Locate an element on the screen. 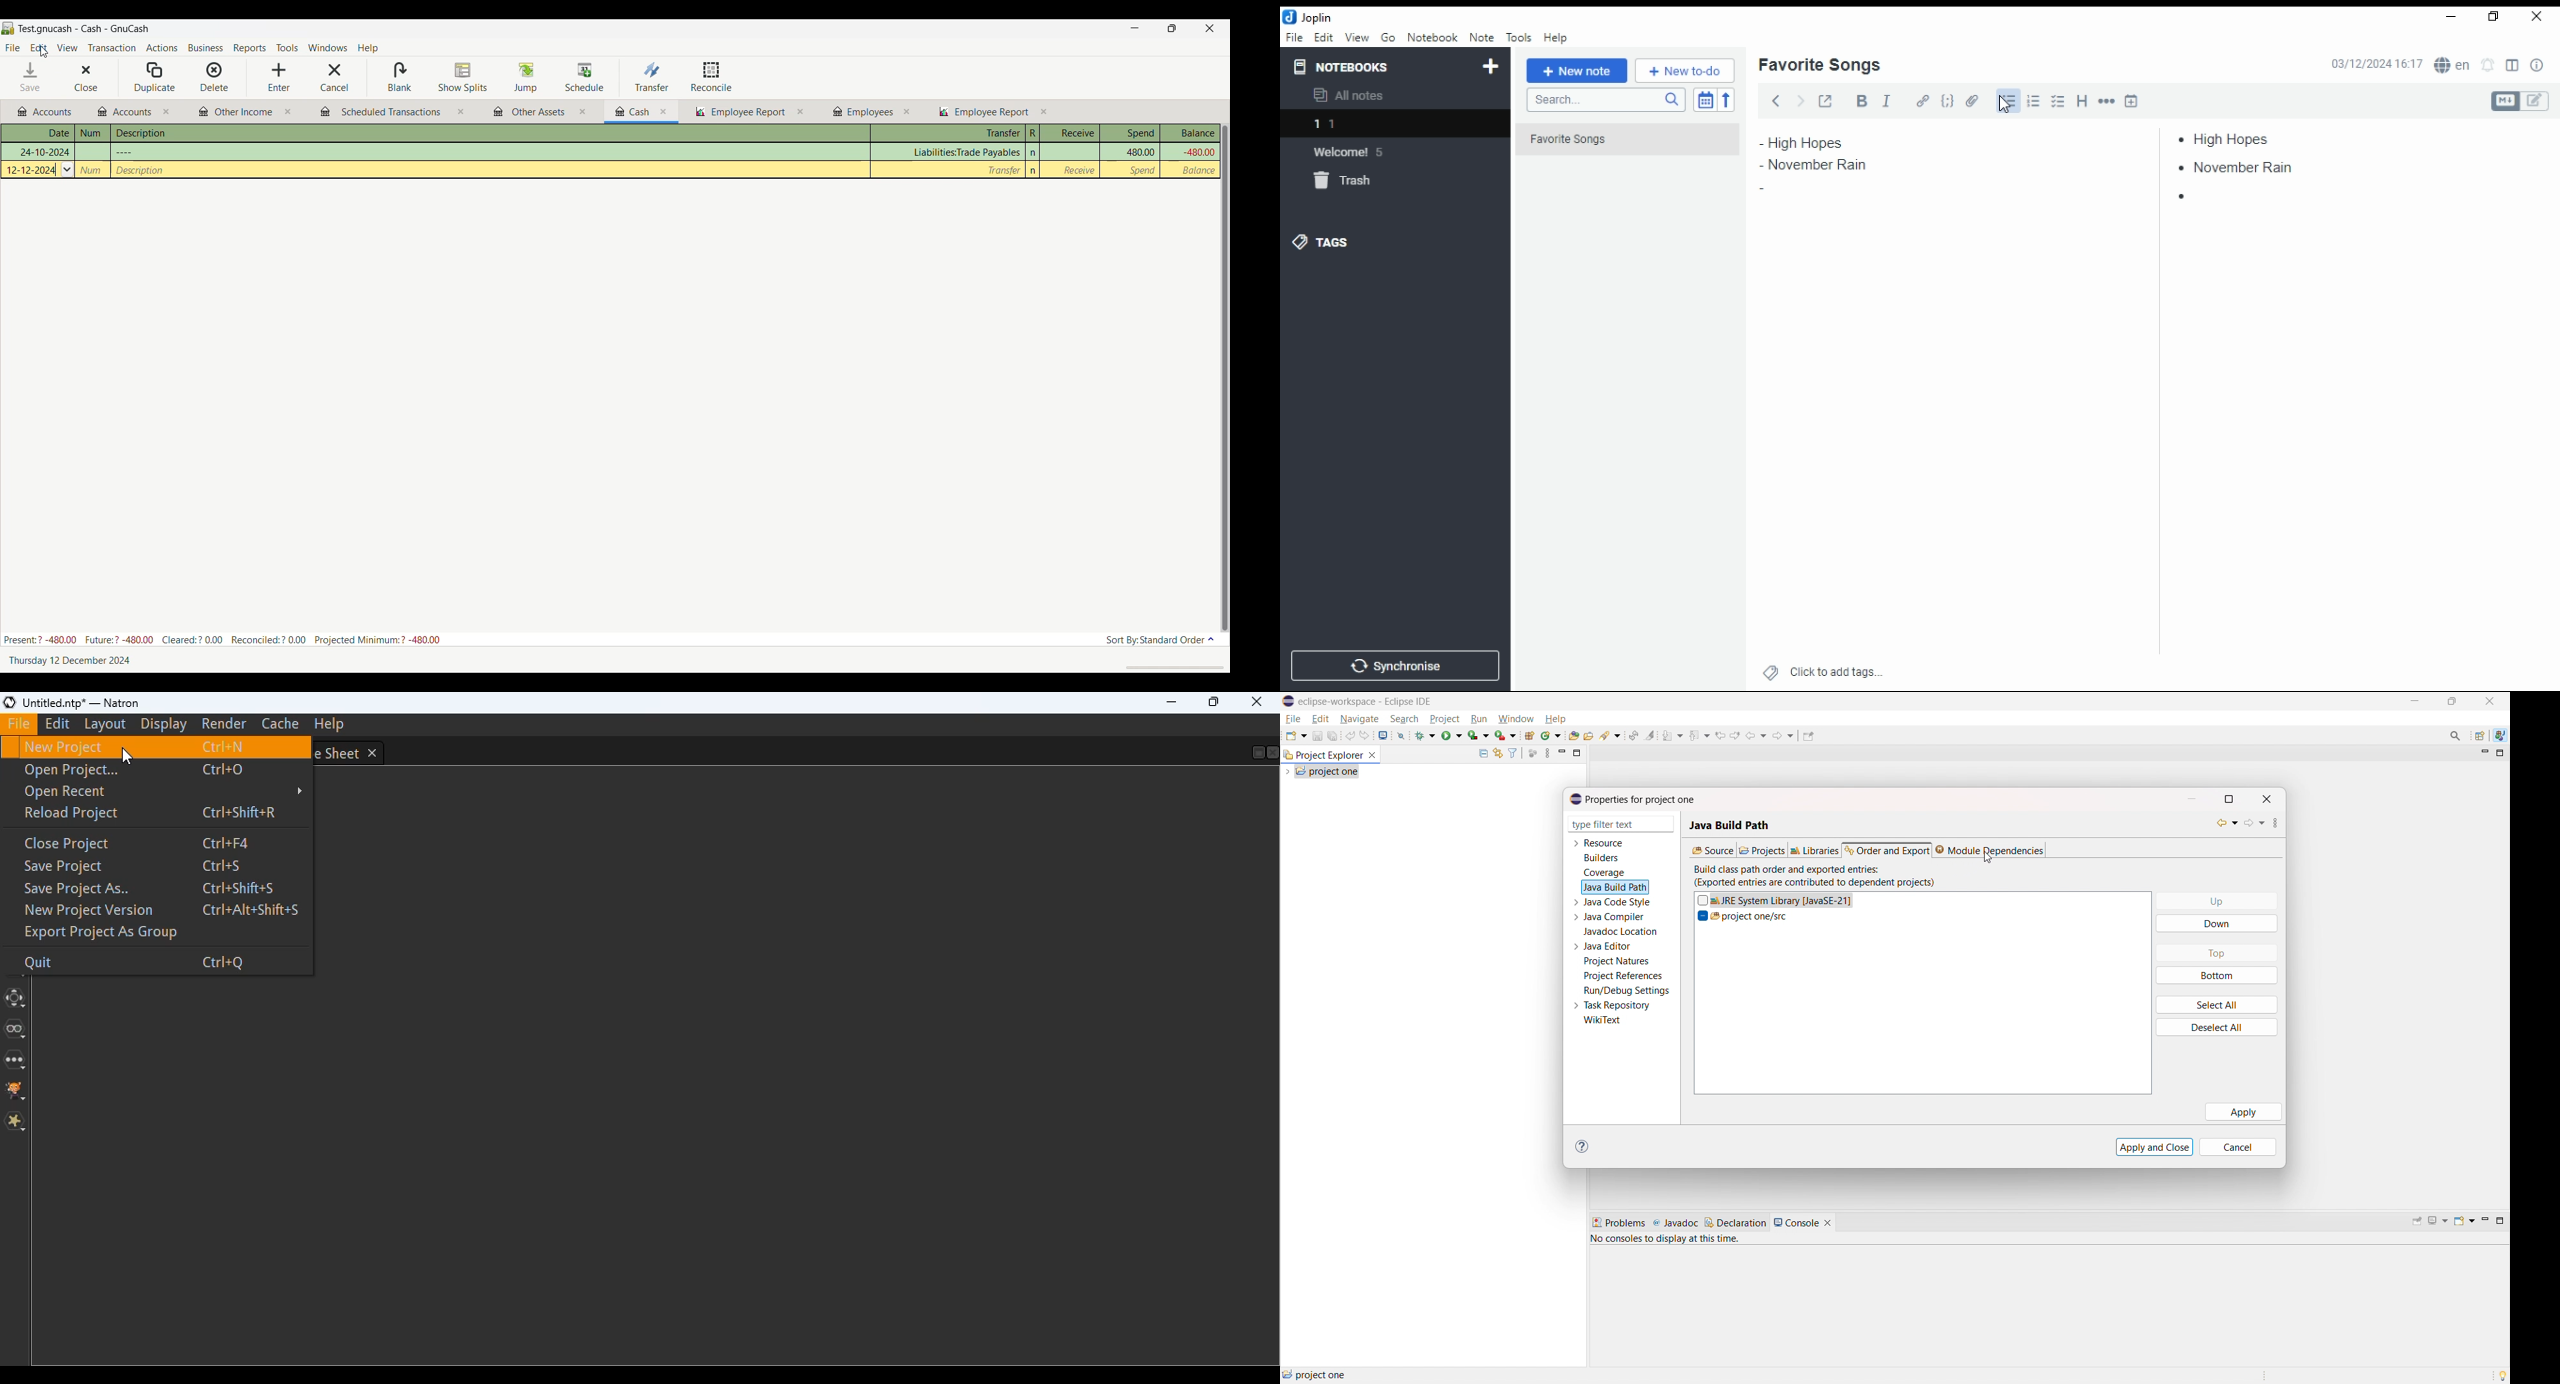 The height and width of the screenshot is (1400, 2576). View menu is located at coordinates (67, 47).